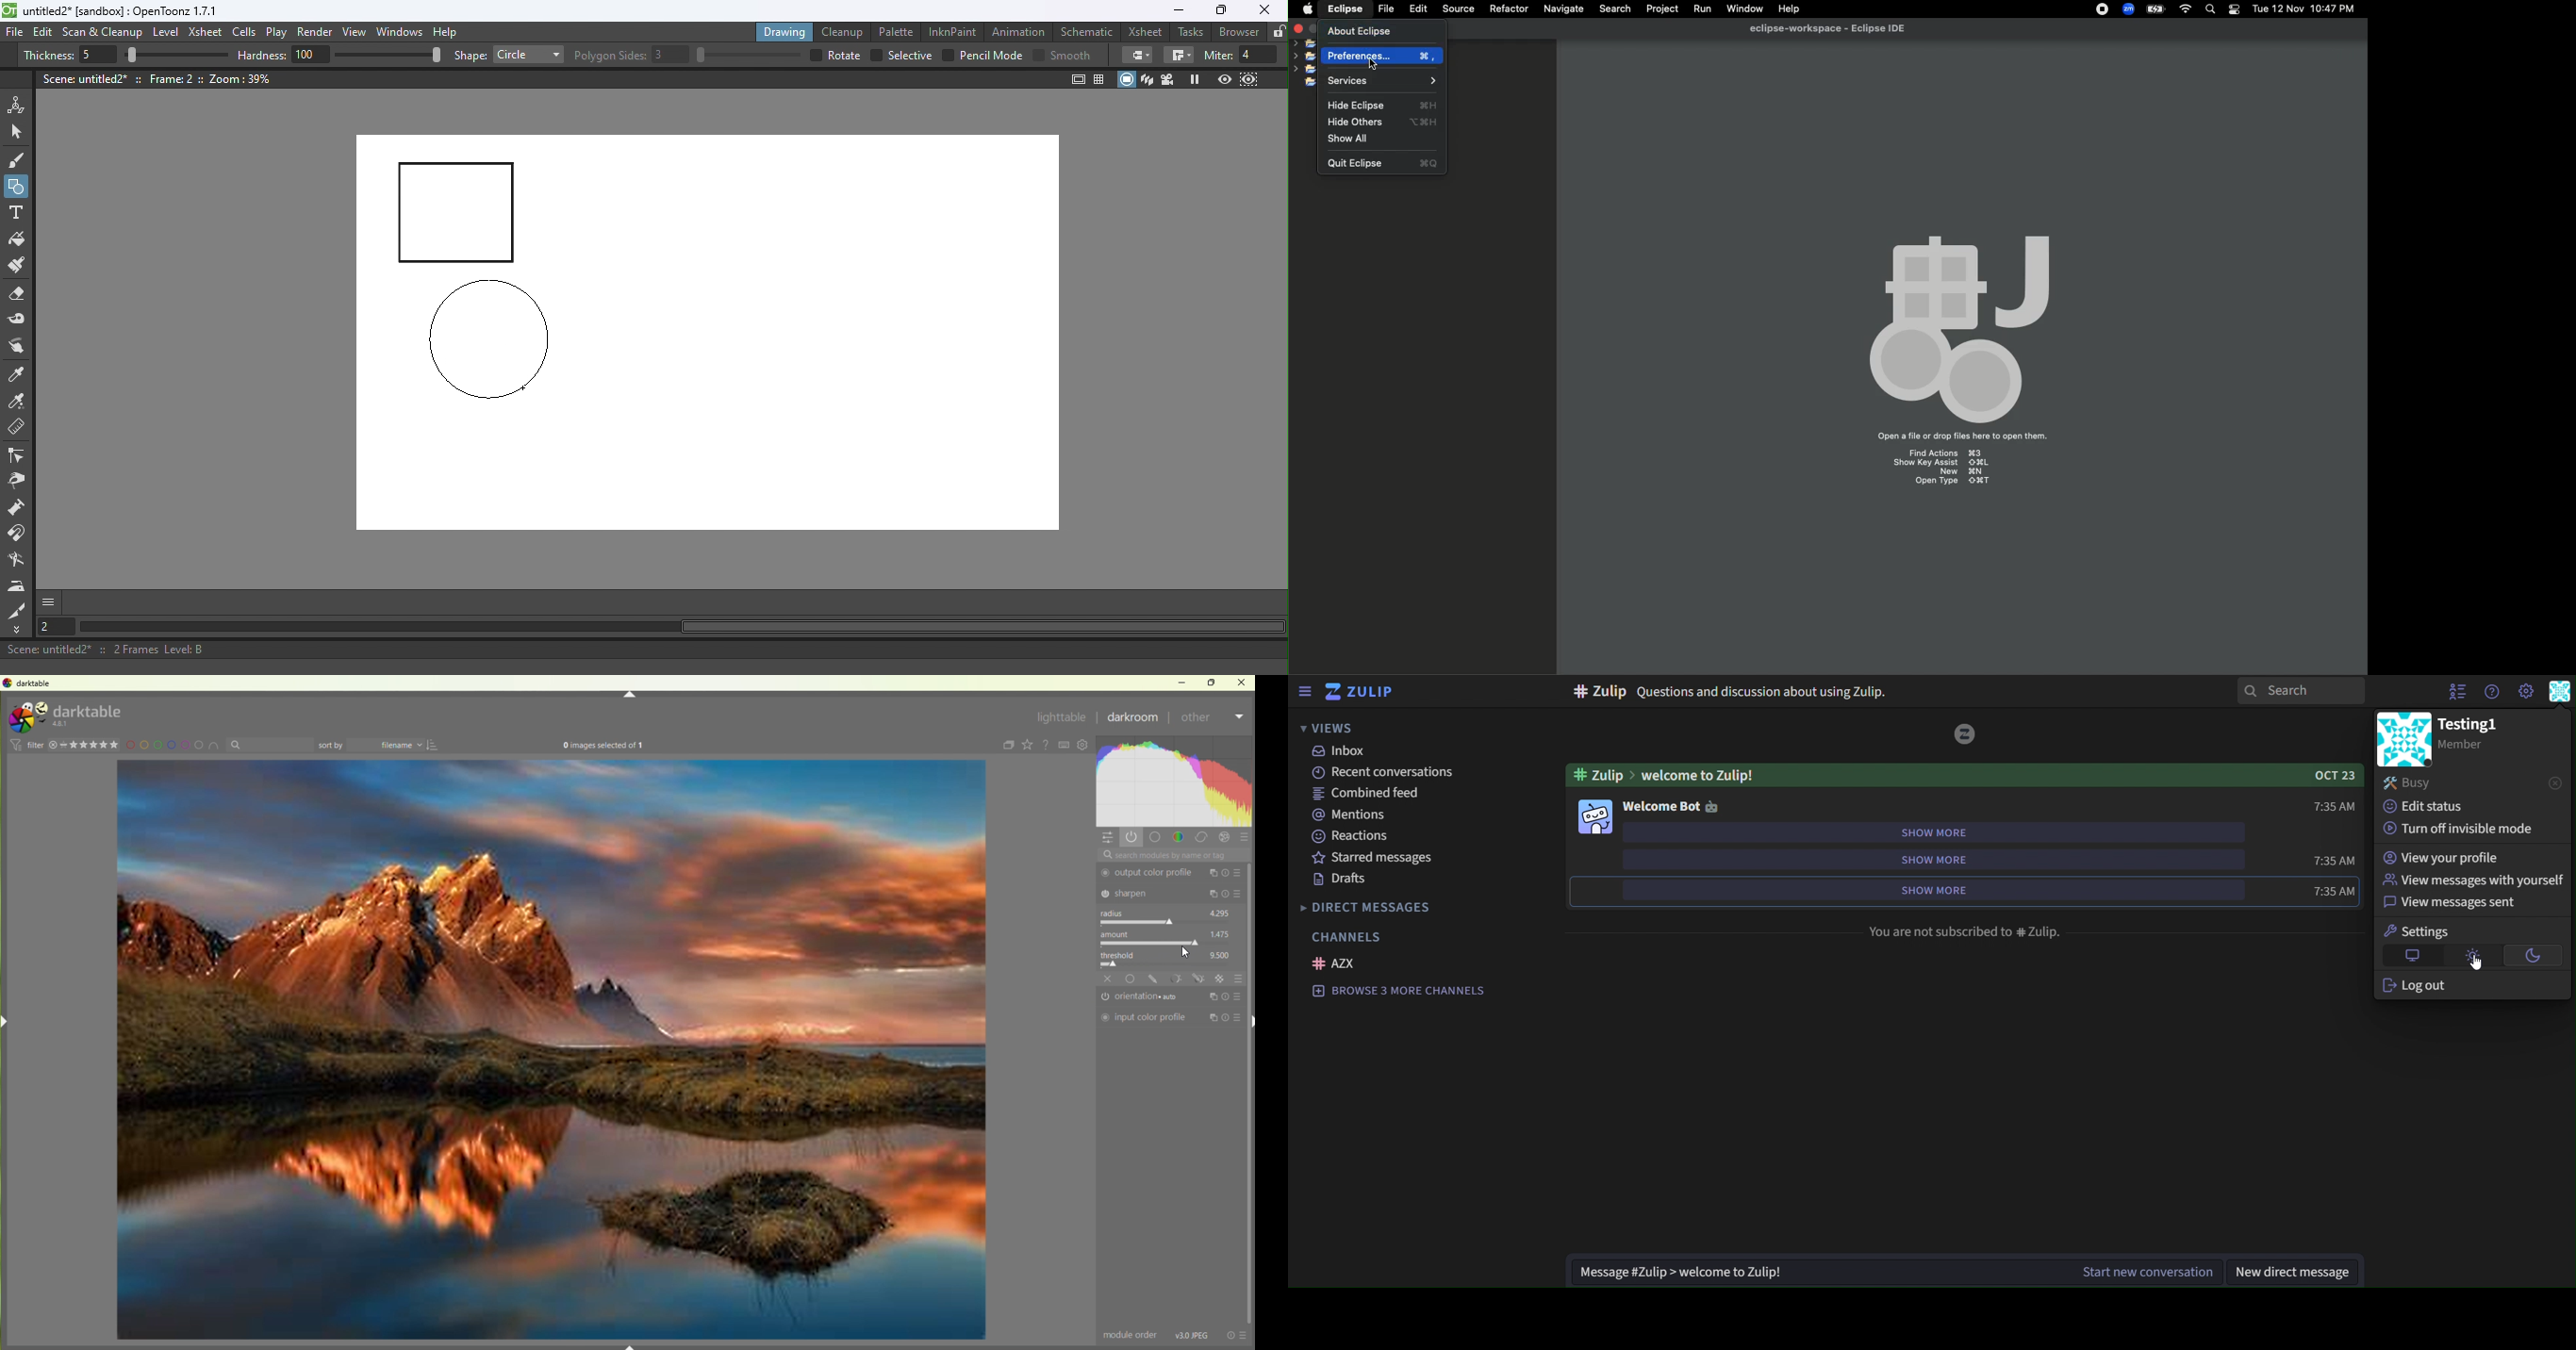  What do you see at coordinates (2336, 893) in the screenshot?
I see `time` at bounding box center [2336, 893].